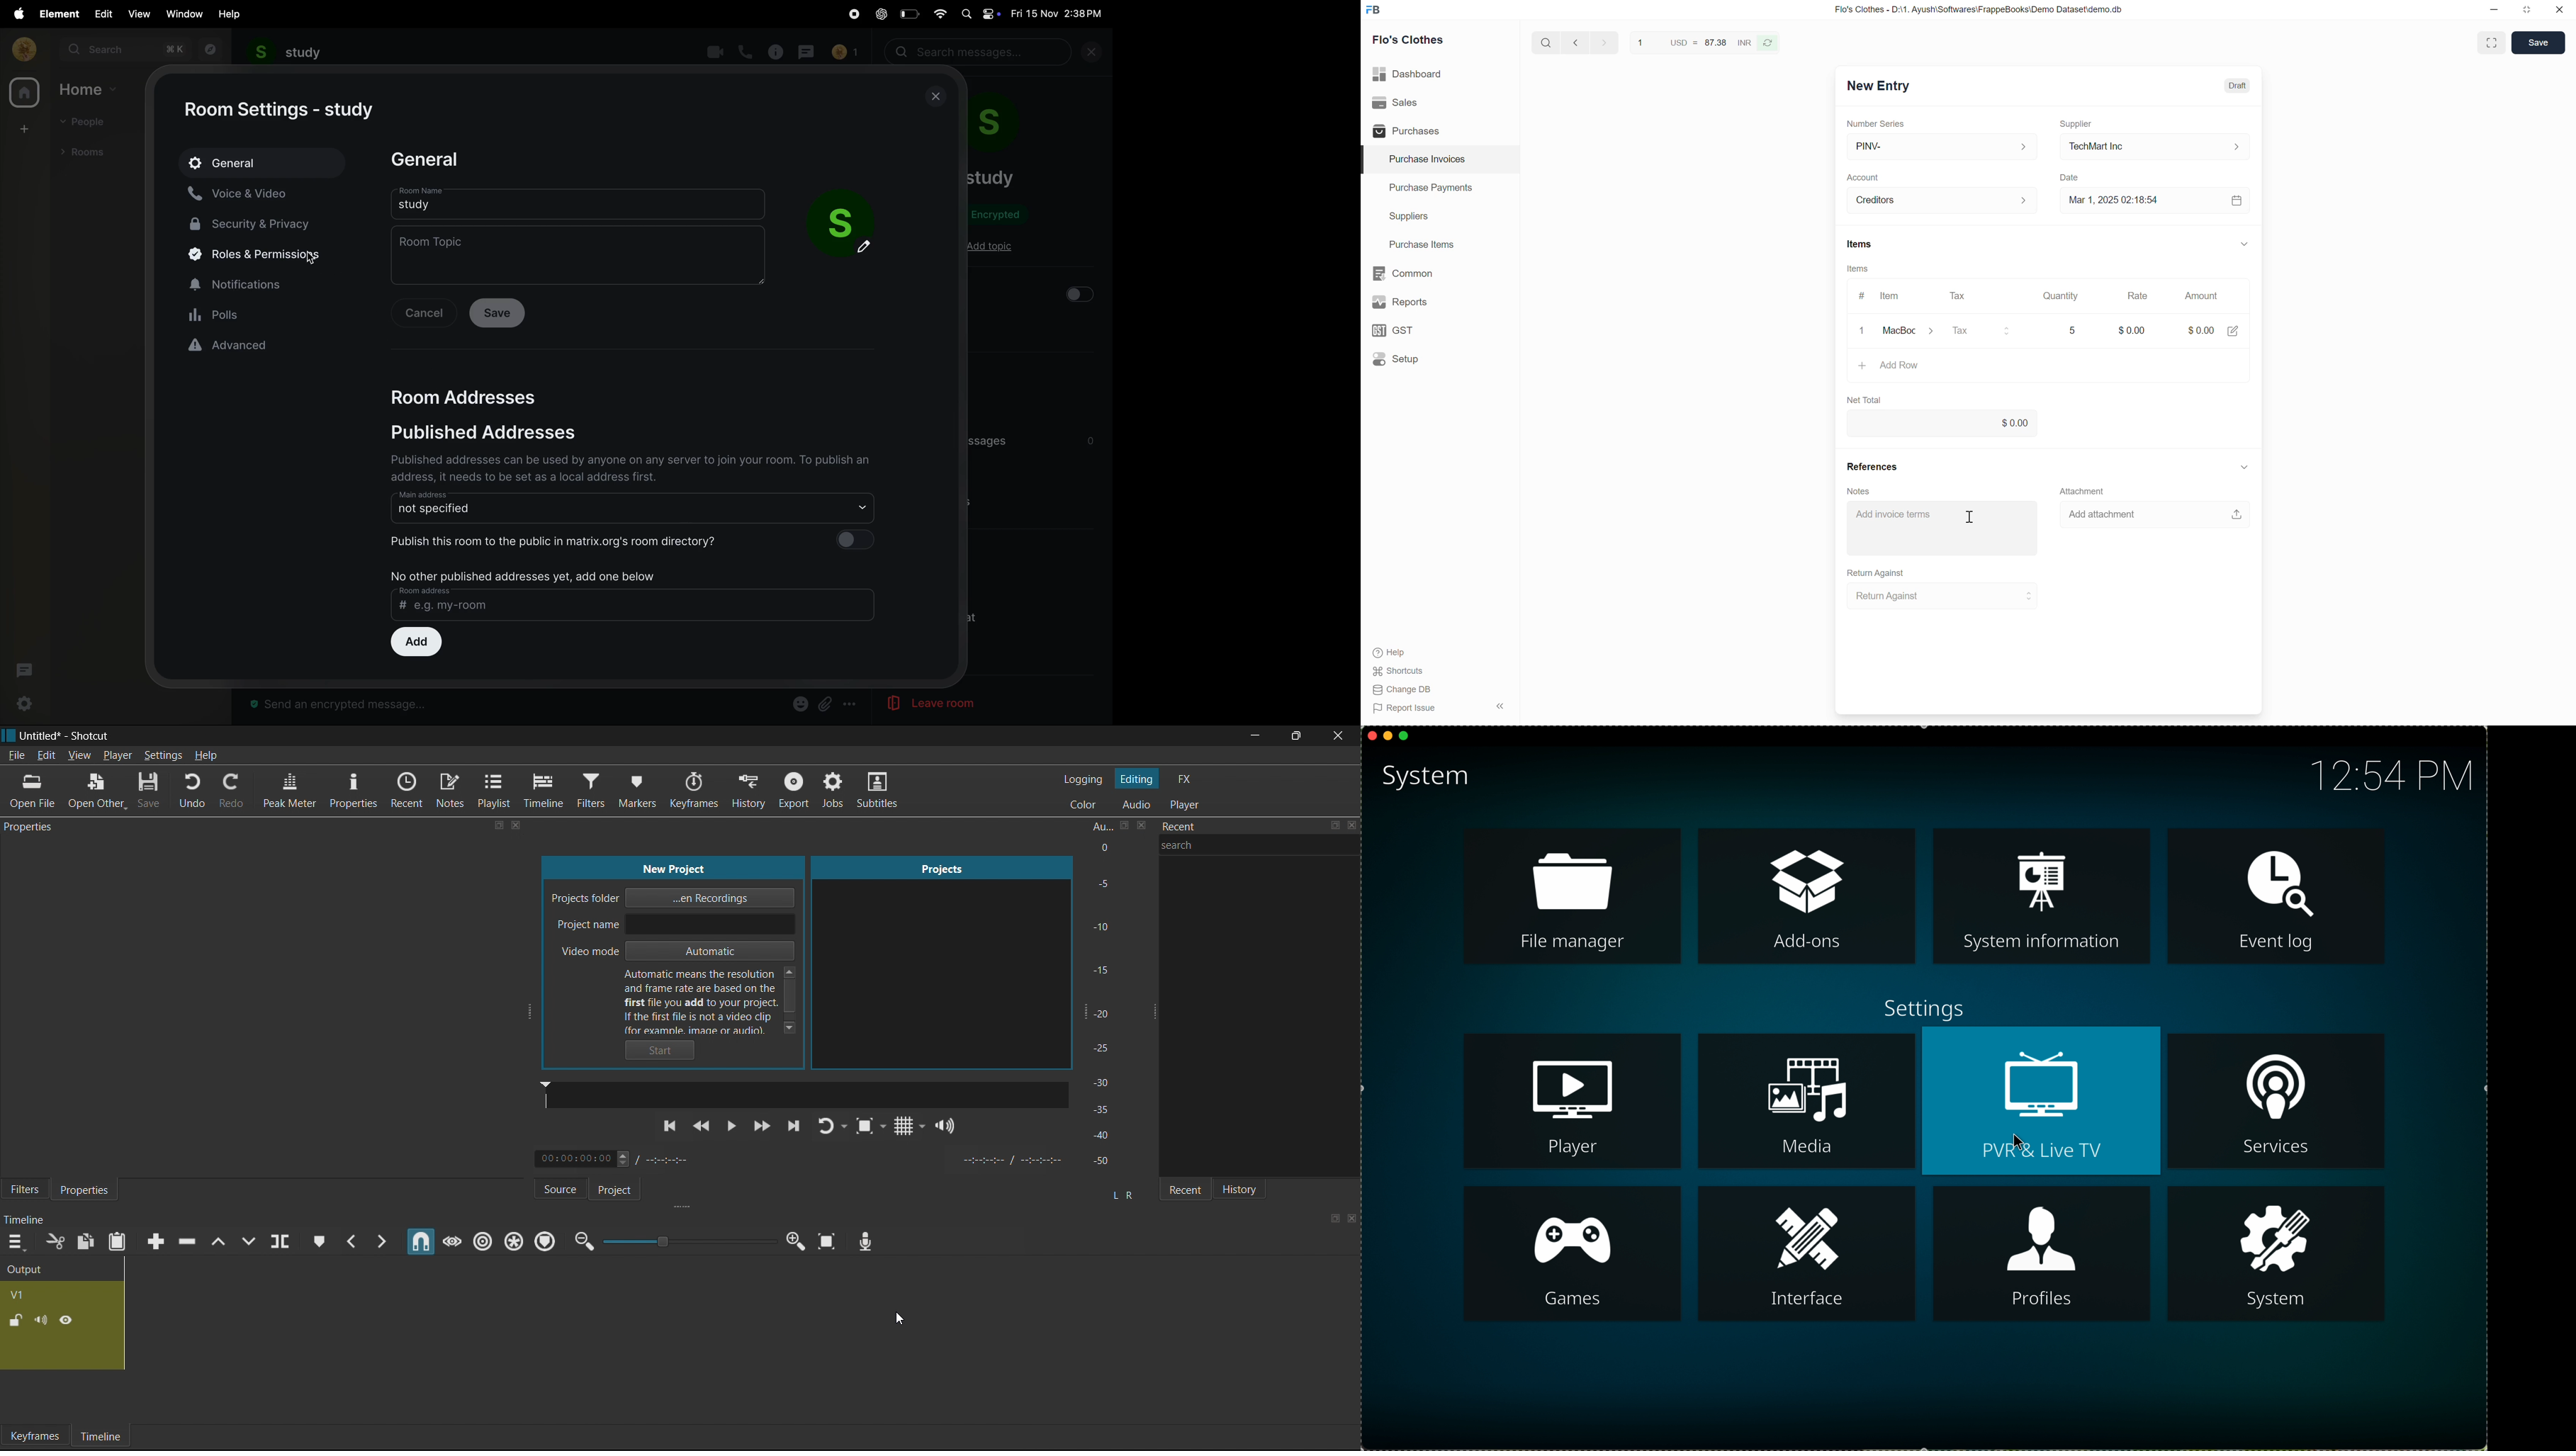 The width and height of the screenshot is (2576, 1456). What do you see at coordinates (2560, 9) in the screenshot?
I see `Close` at bounding box center [2560, 9].